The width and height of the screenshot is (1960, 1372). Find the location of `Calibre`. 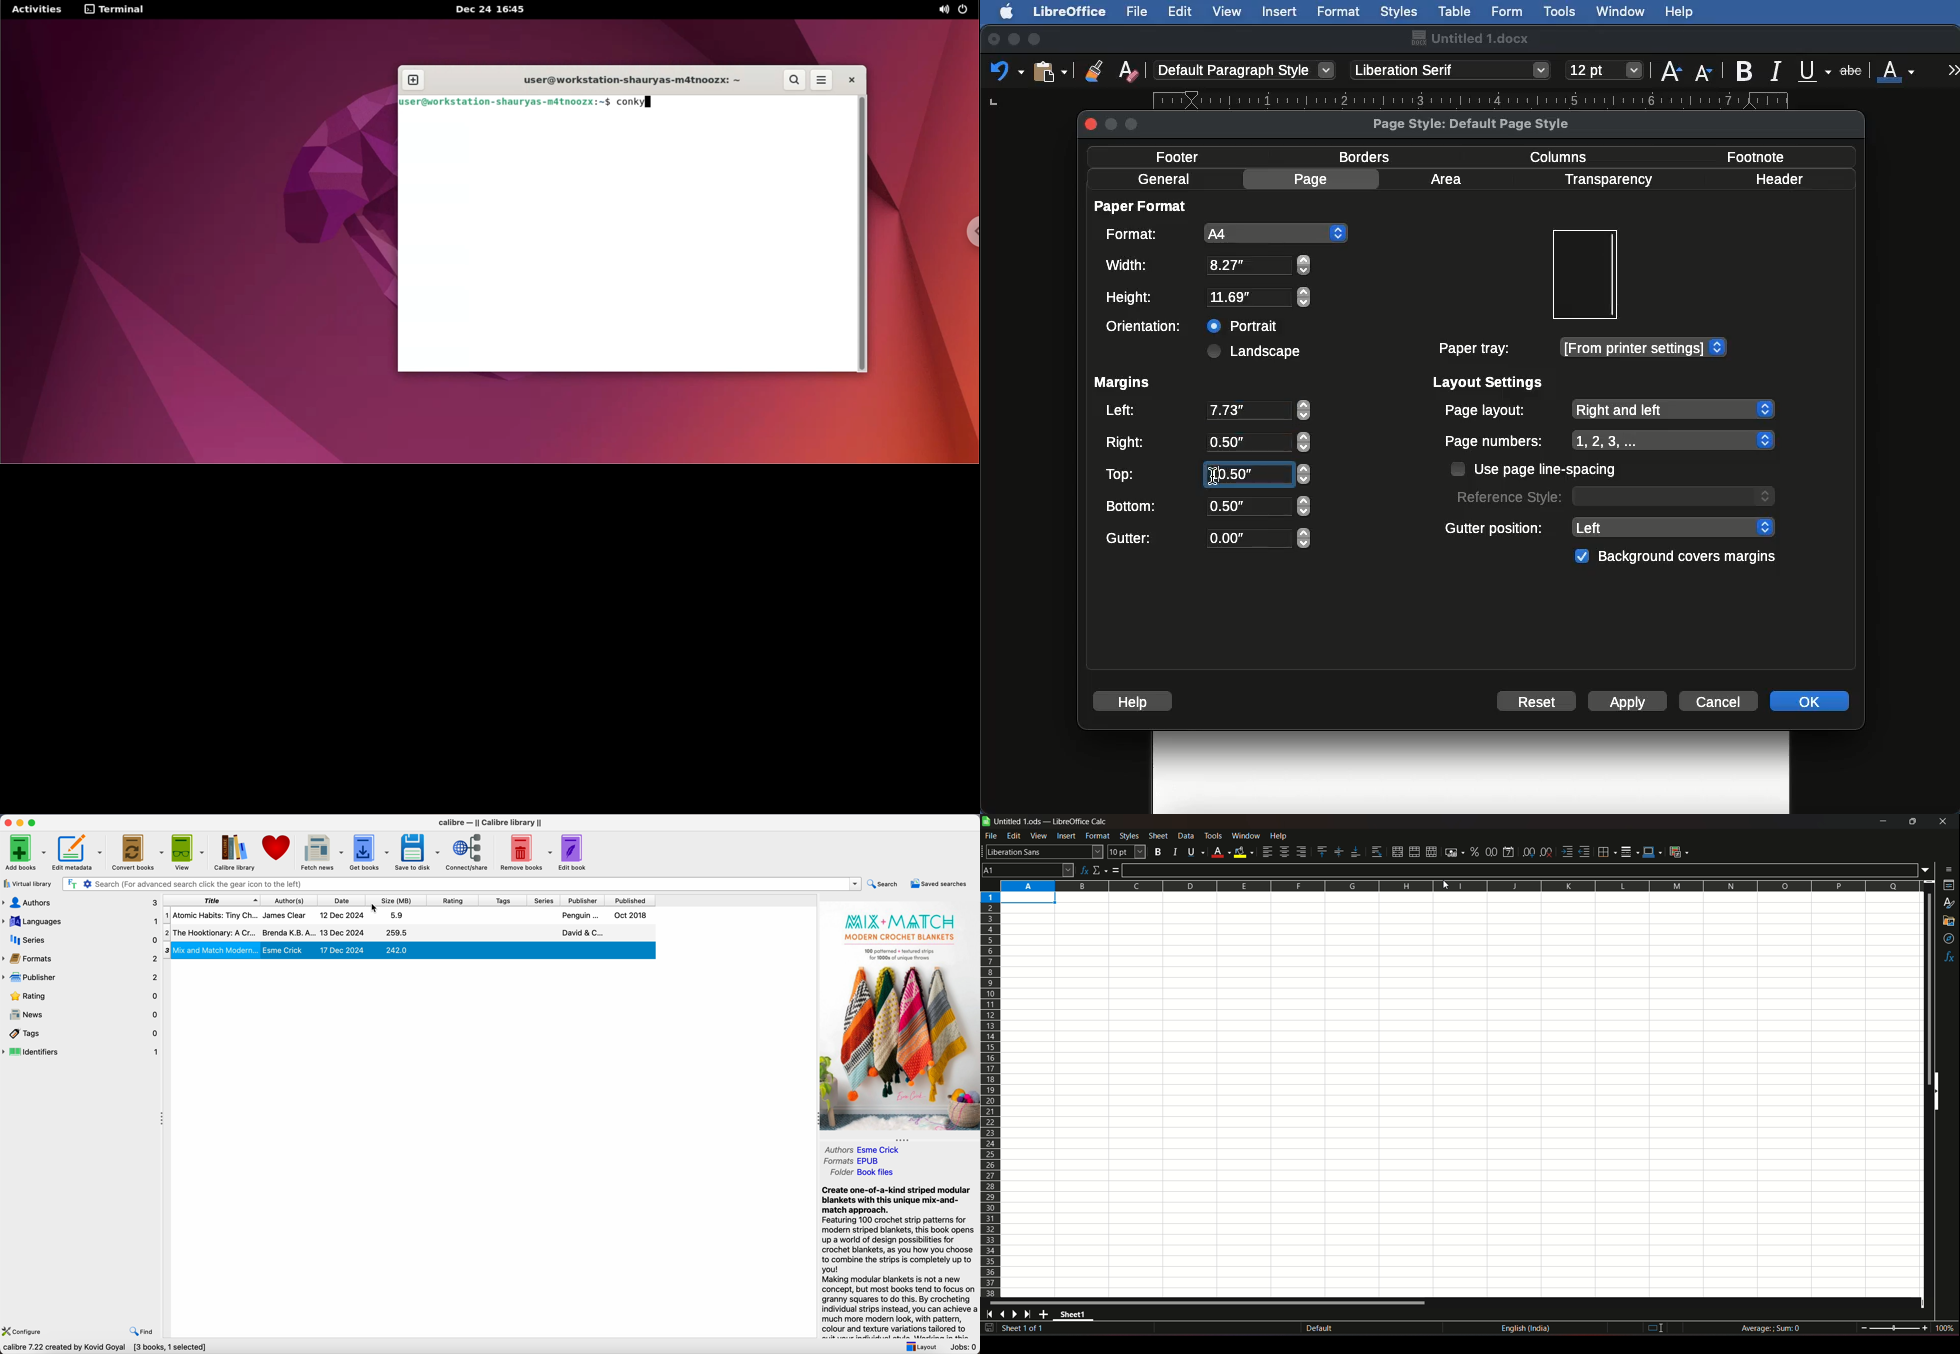

Calibre is located at coordinates (491, 822).